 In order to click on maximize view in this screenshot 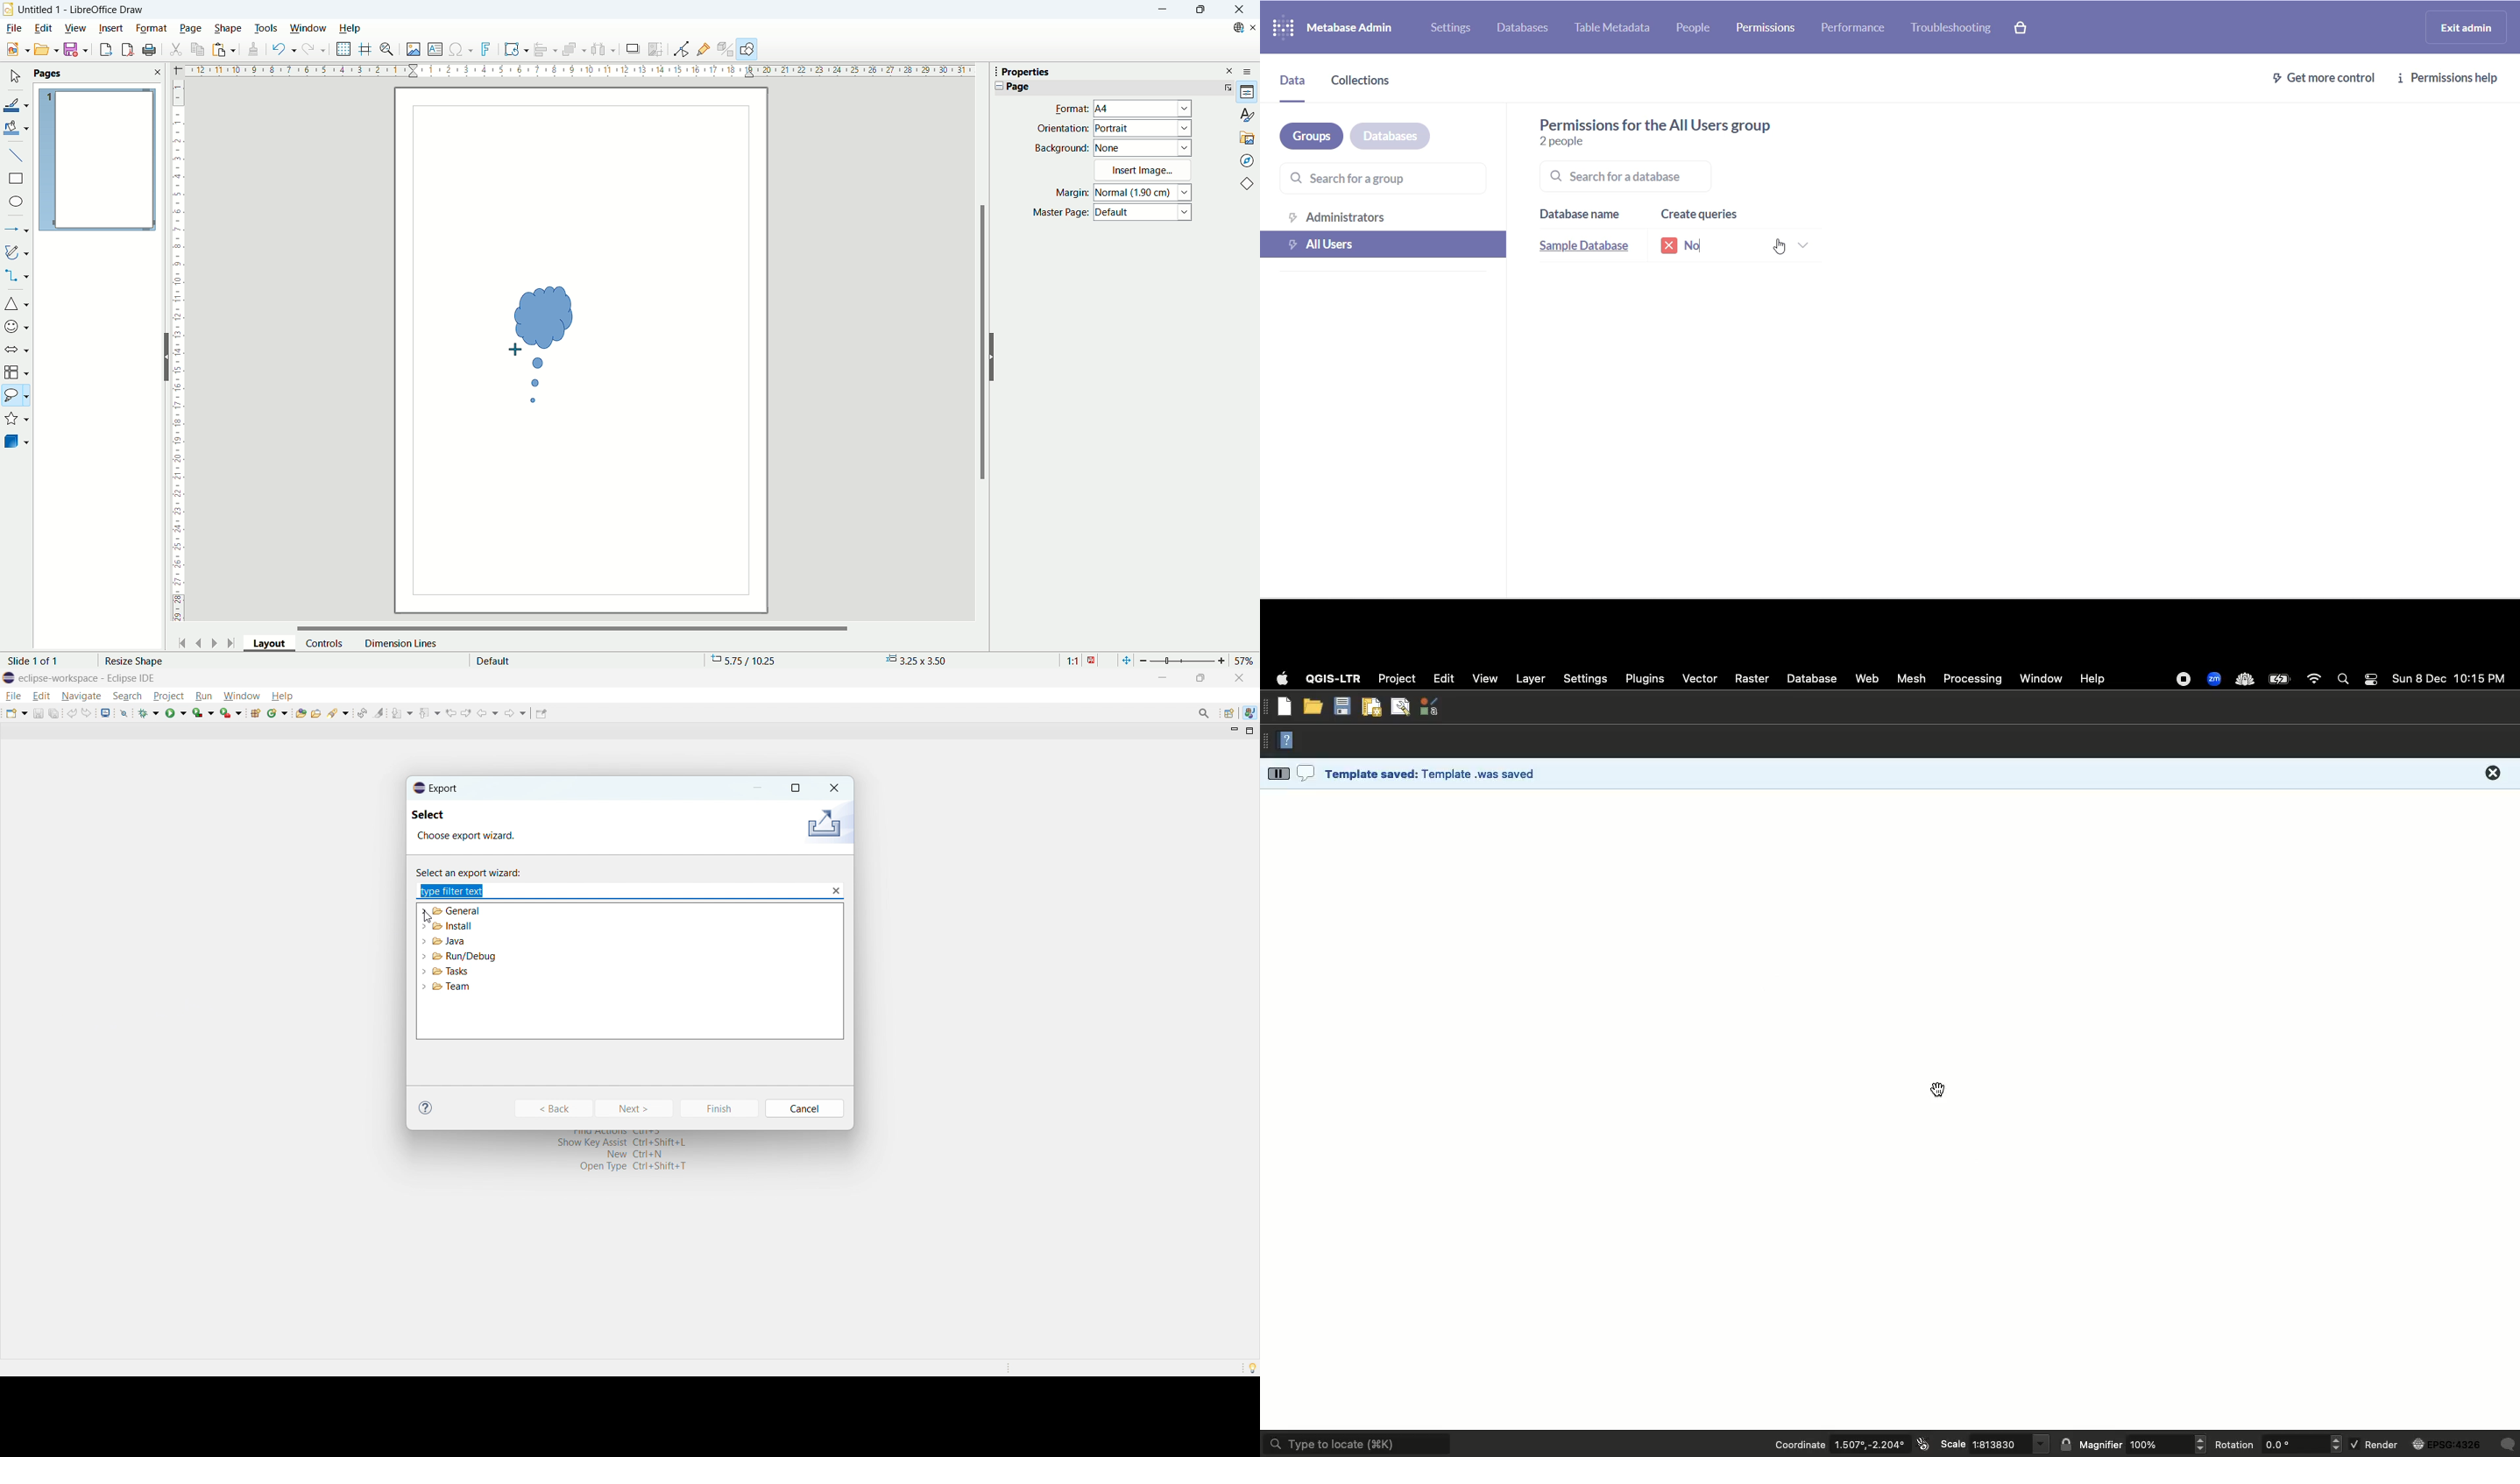, I will do `click(1250, 731)`.